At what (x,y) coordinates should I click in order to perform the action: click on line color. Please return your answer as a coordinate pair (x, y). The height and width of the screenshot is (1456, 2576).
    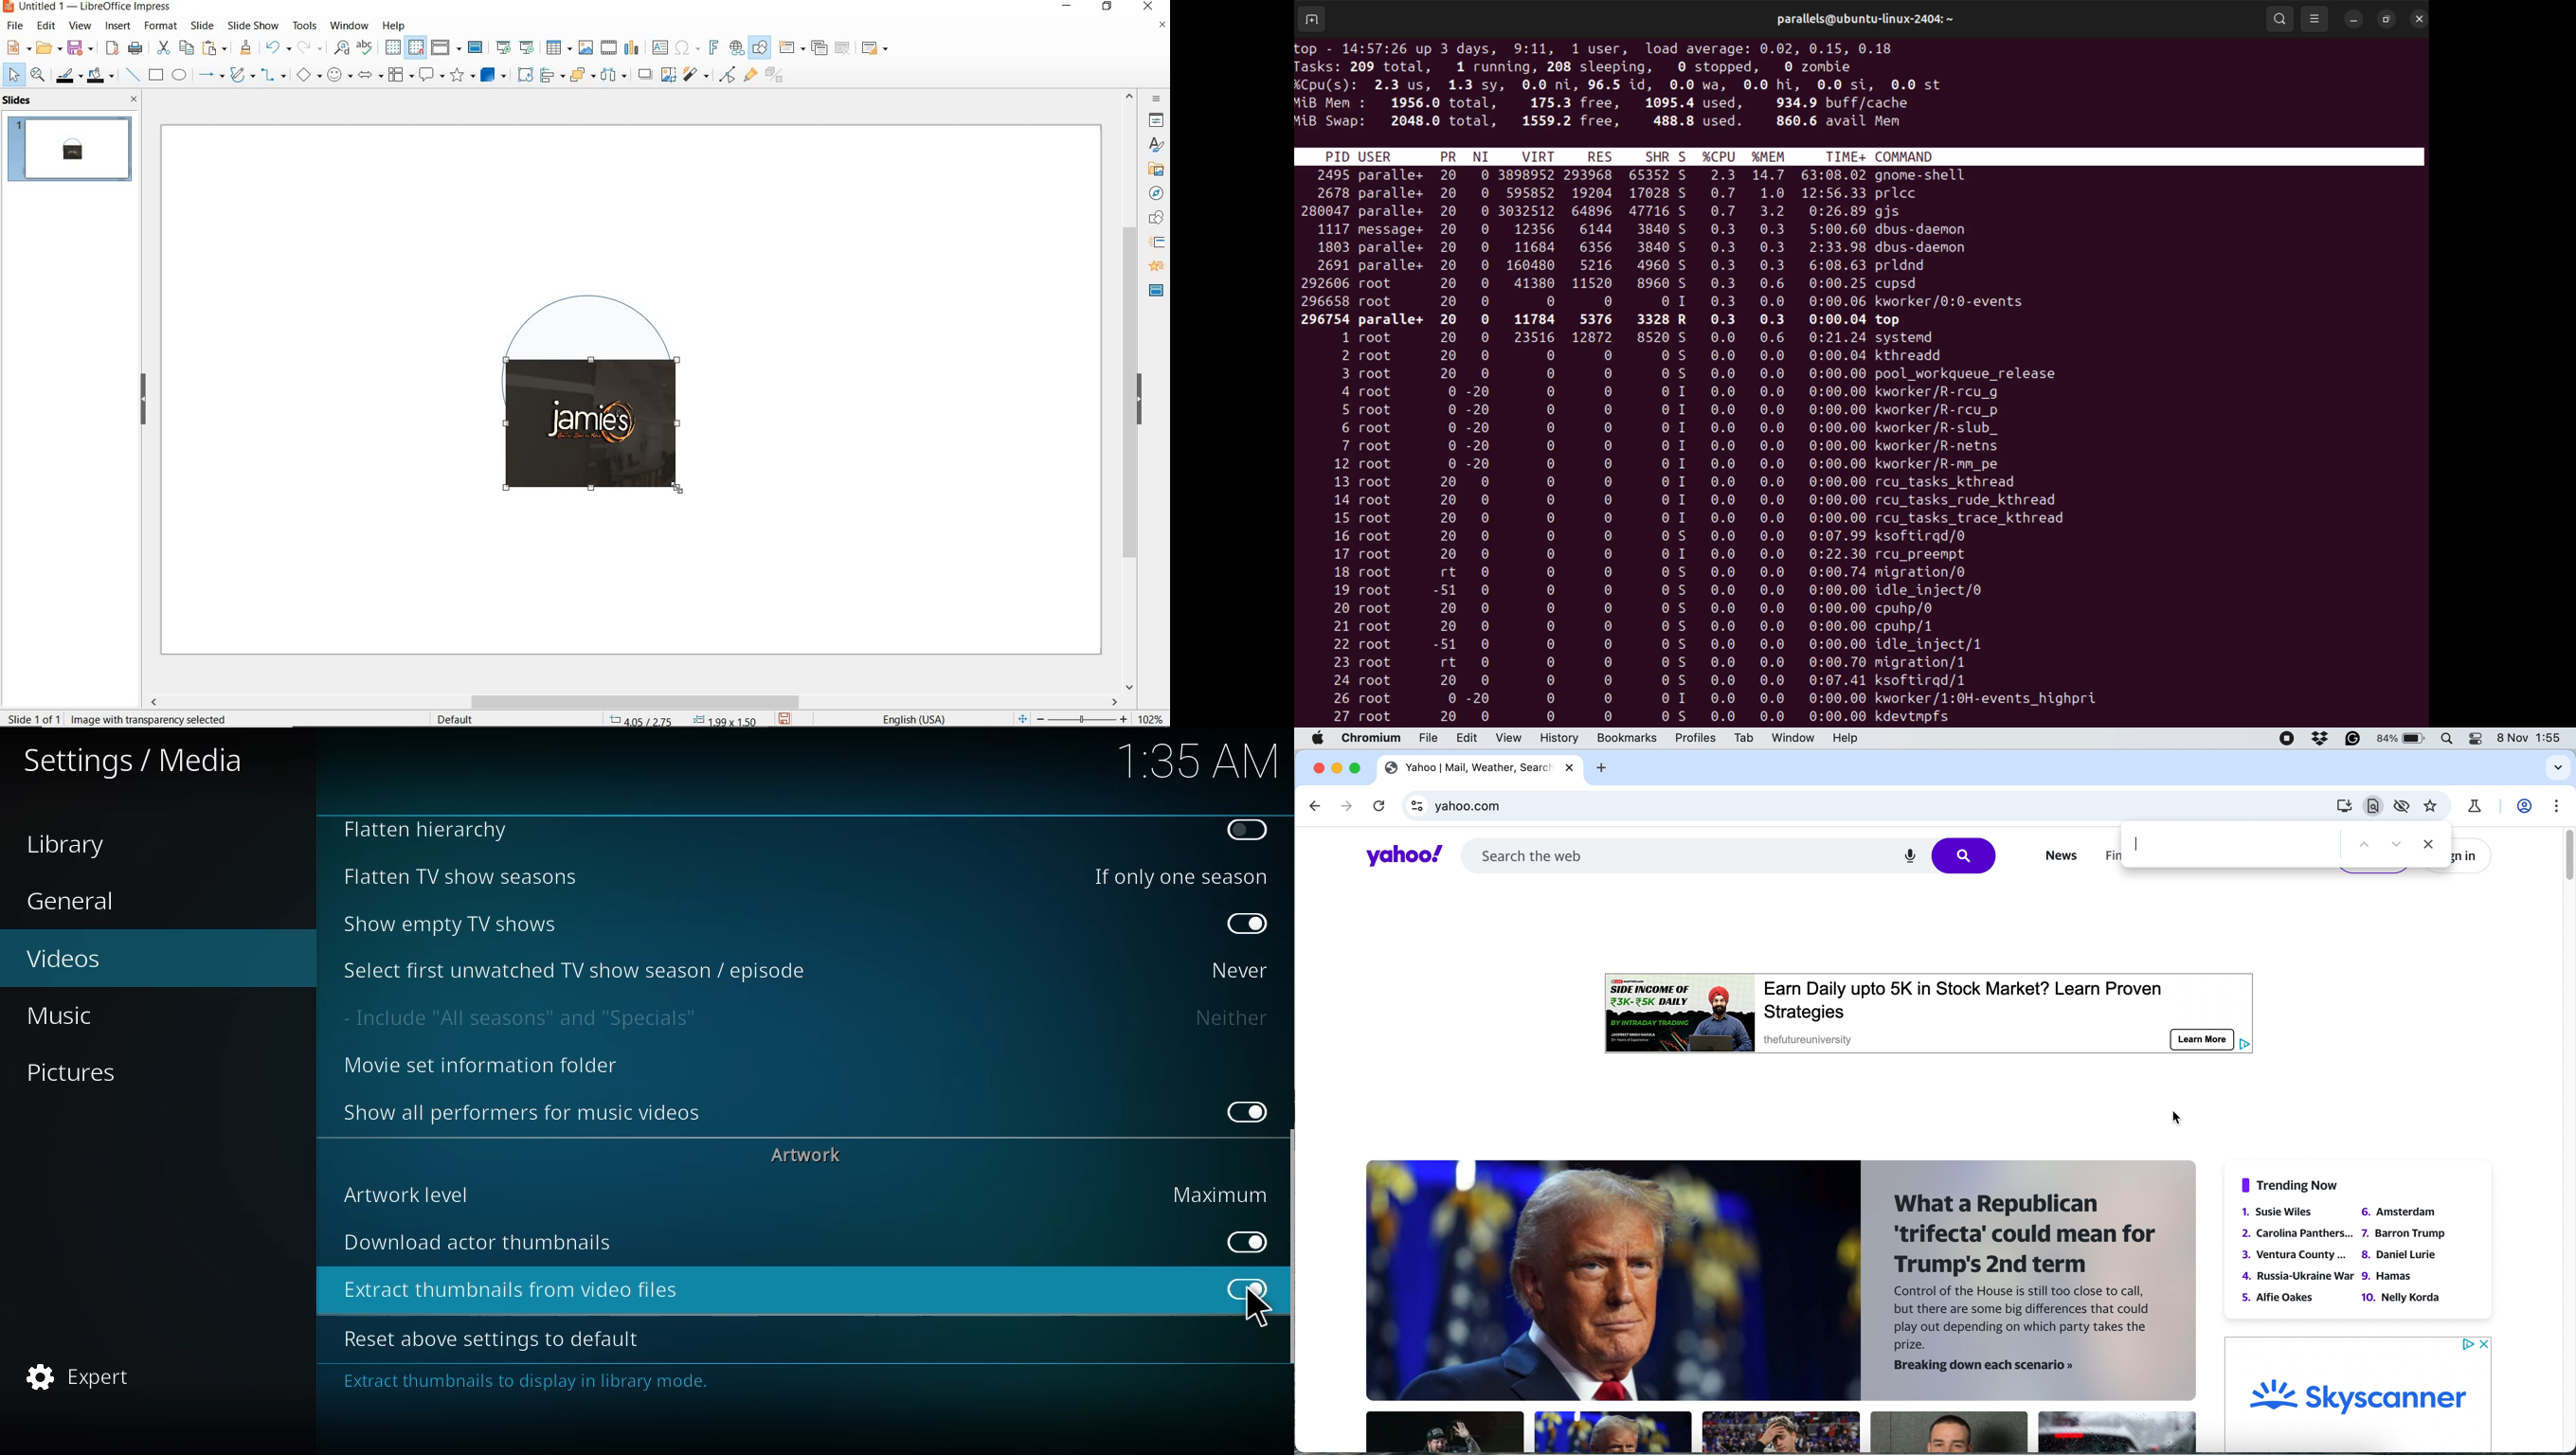
    Looking at the image, I should click on (68, 75).